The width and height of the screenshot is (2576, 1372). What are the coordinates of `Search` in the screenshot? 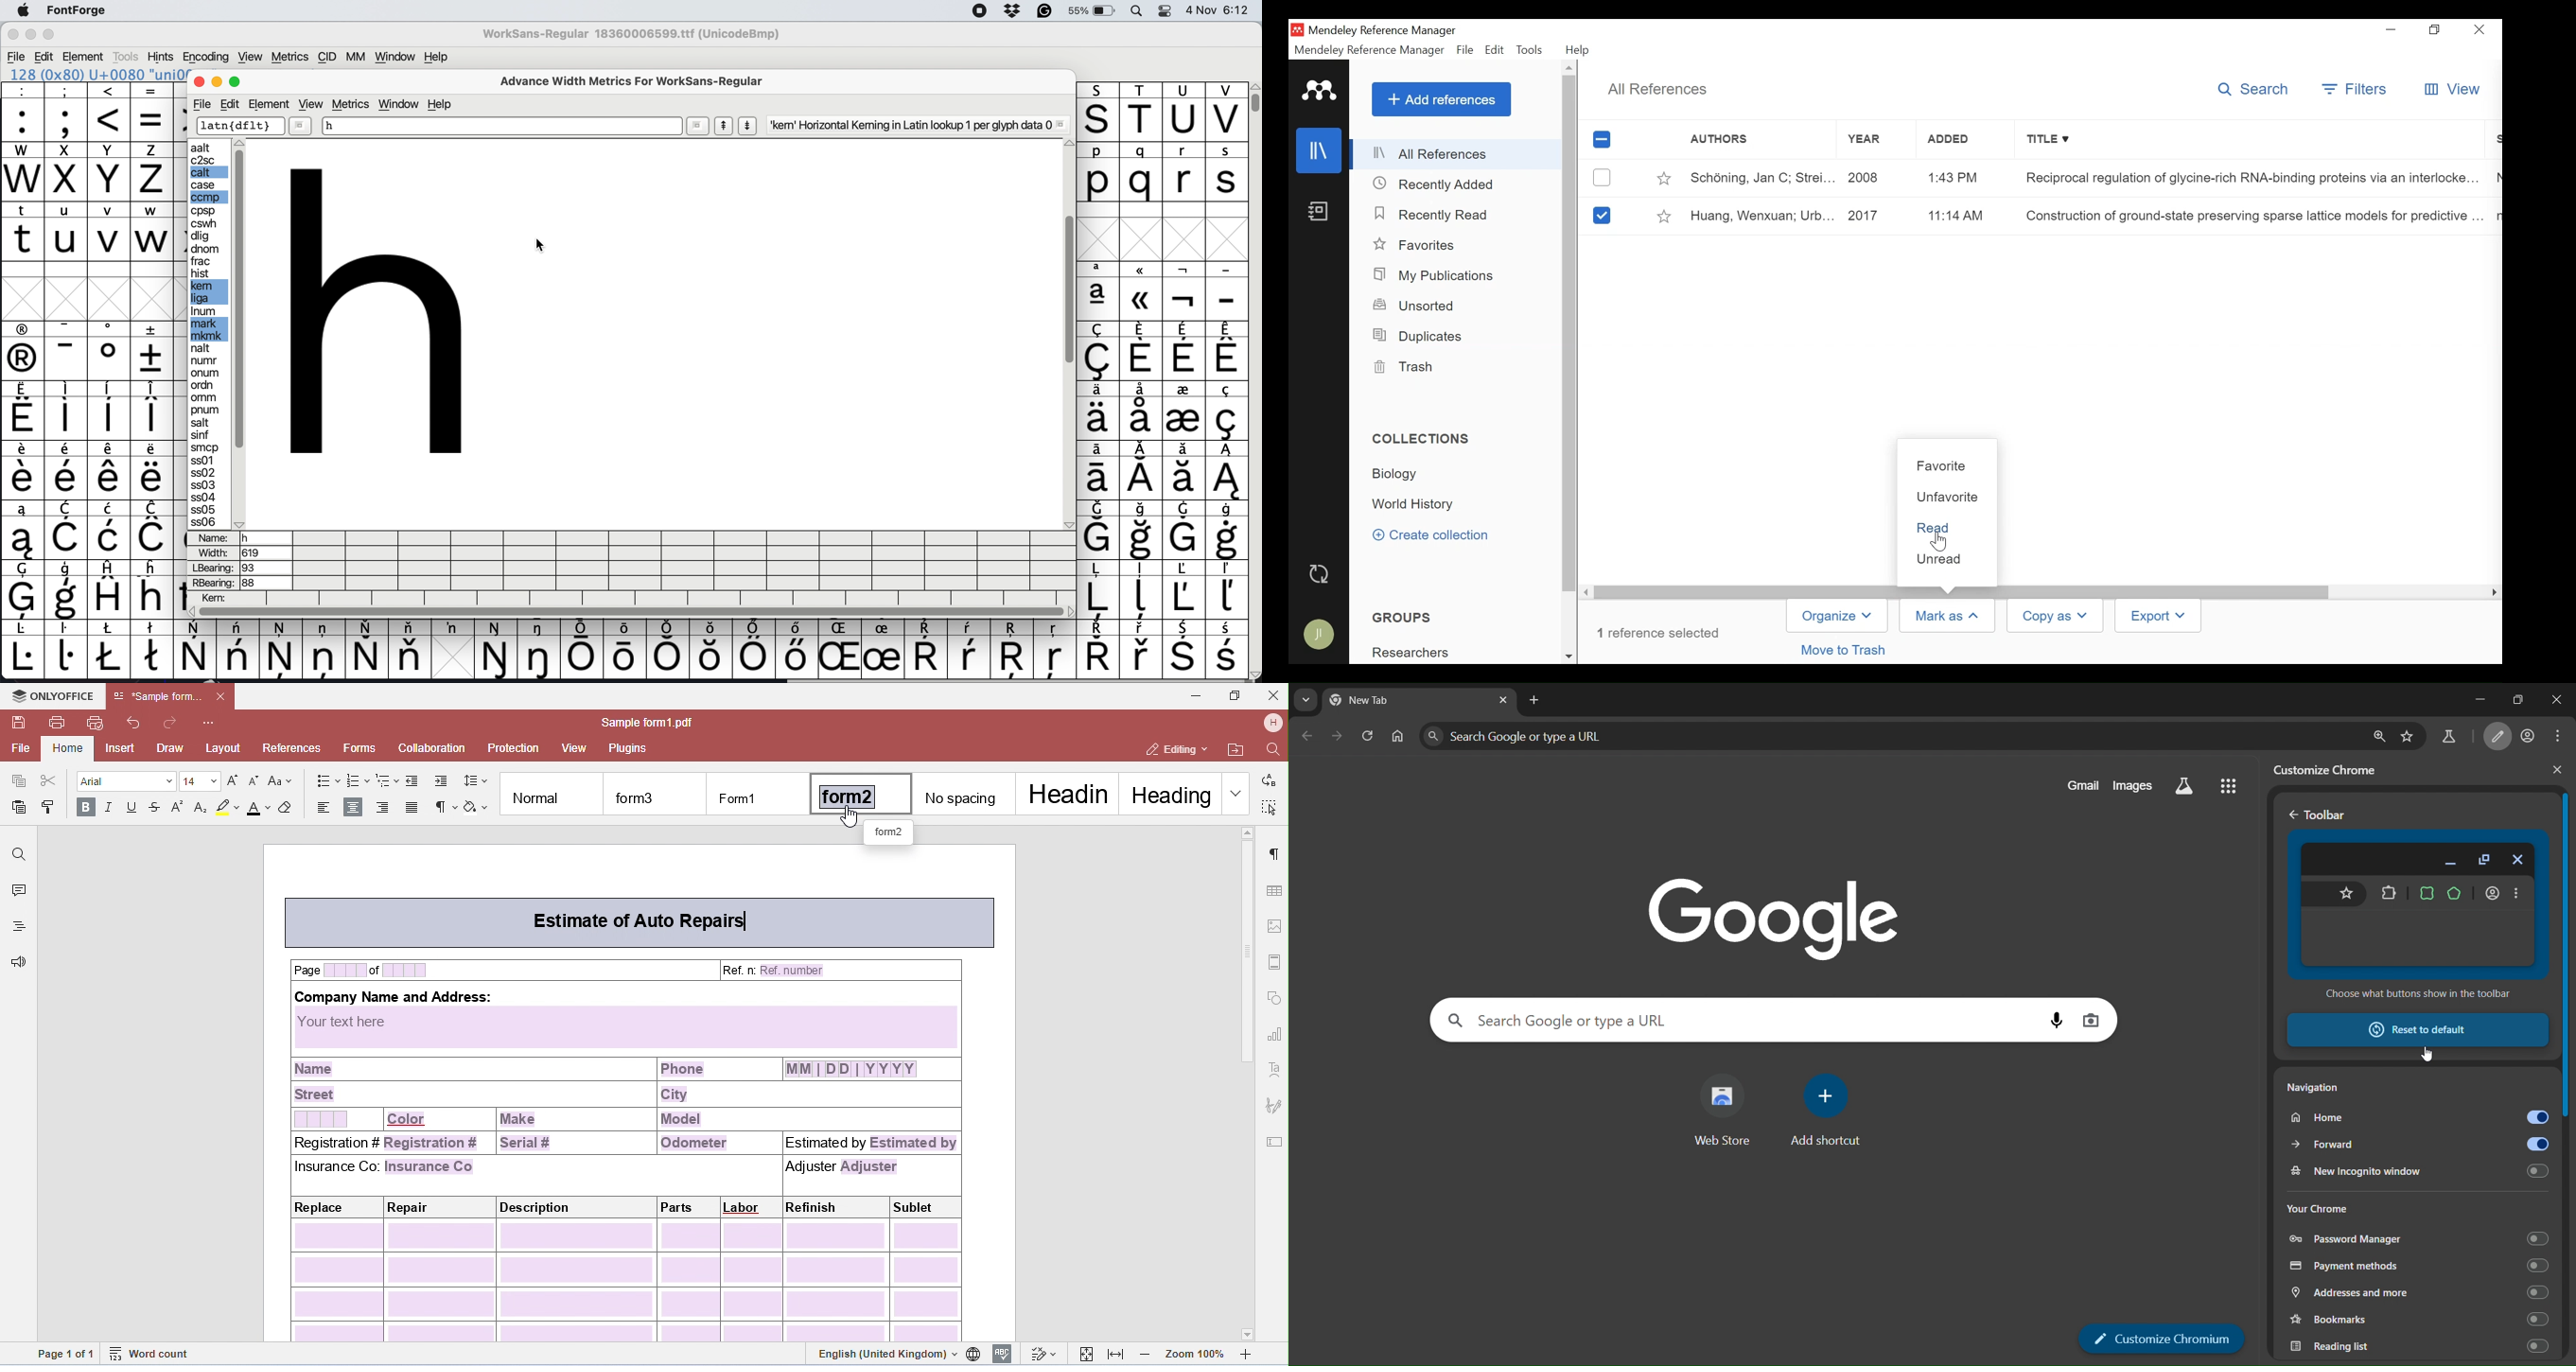 It's located at (2254, 90).